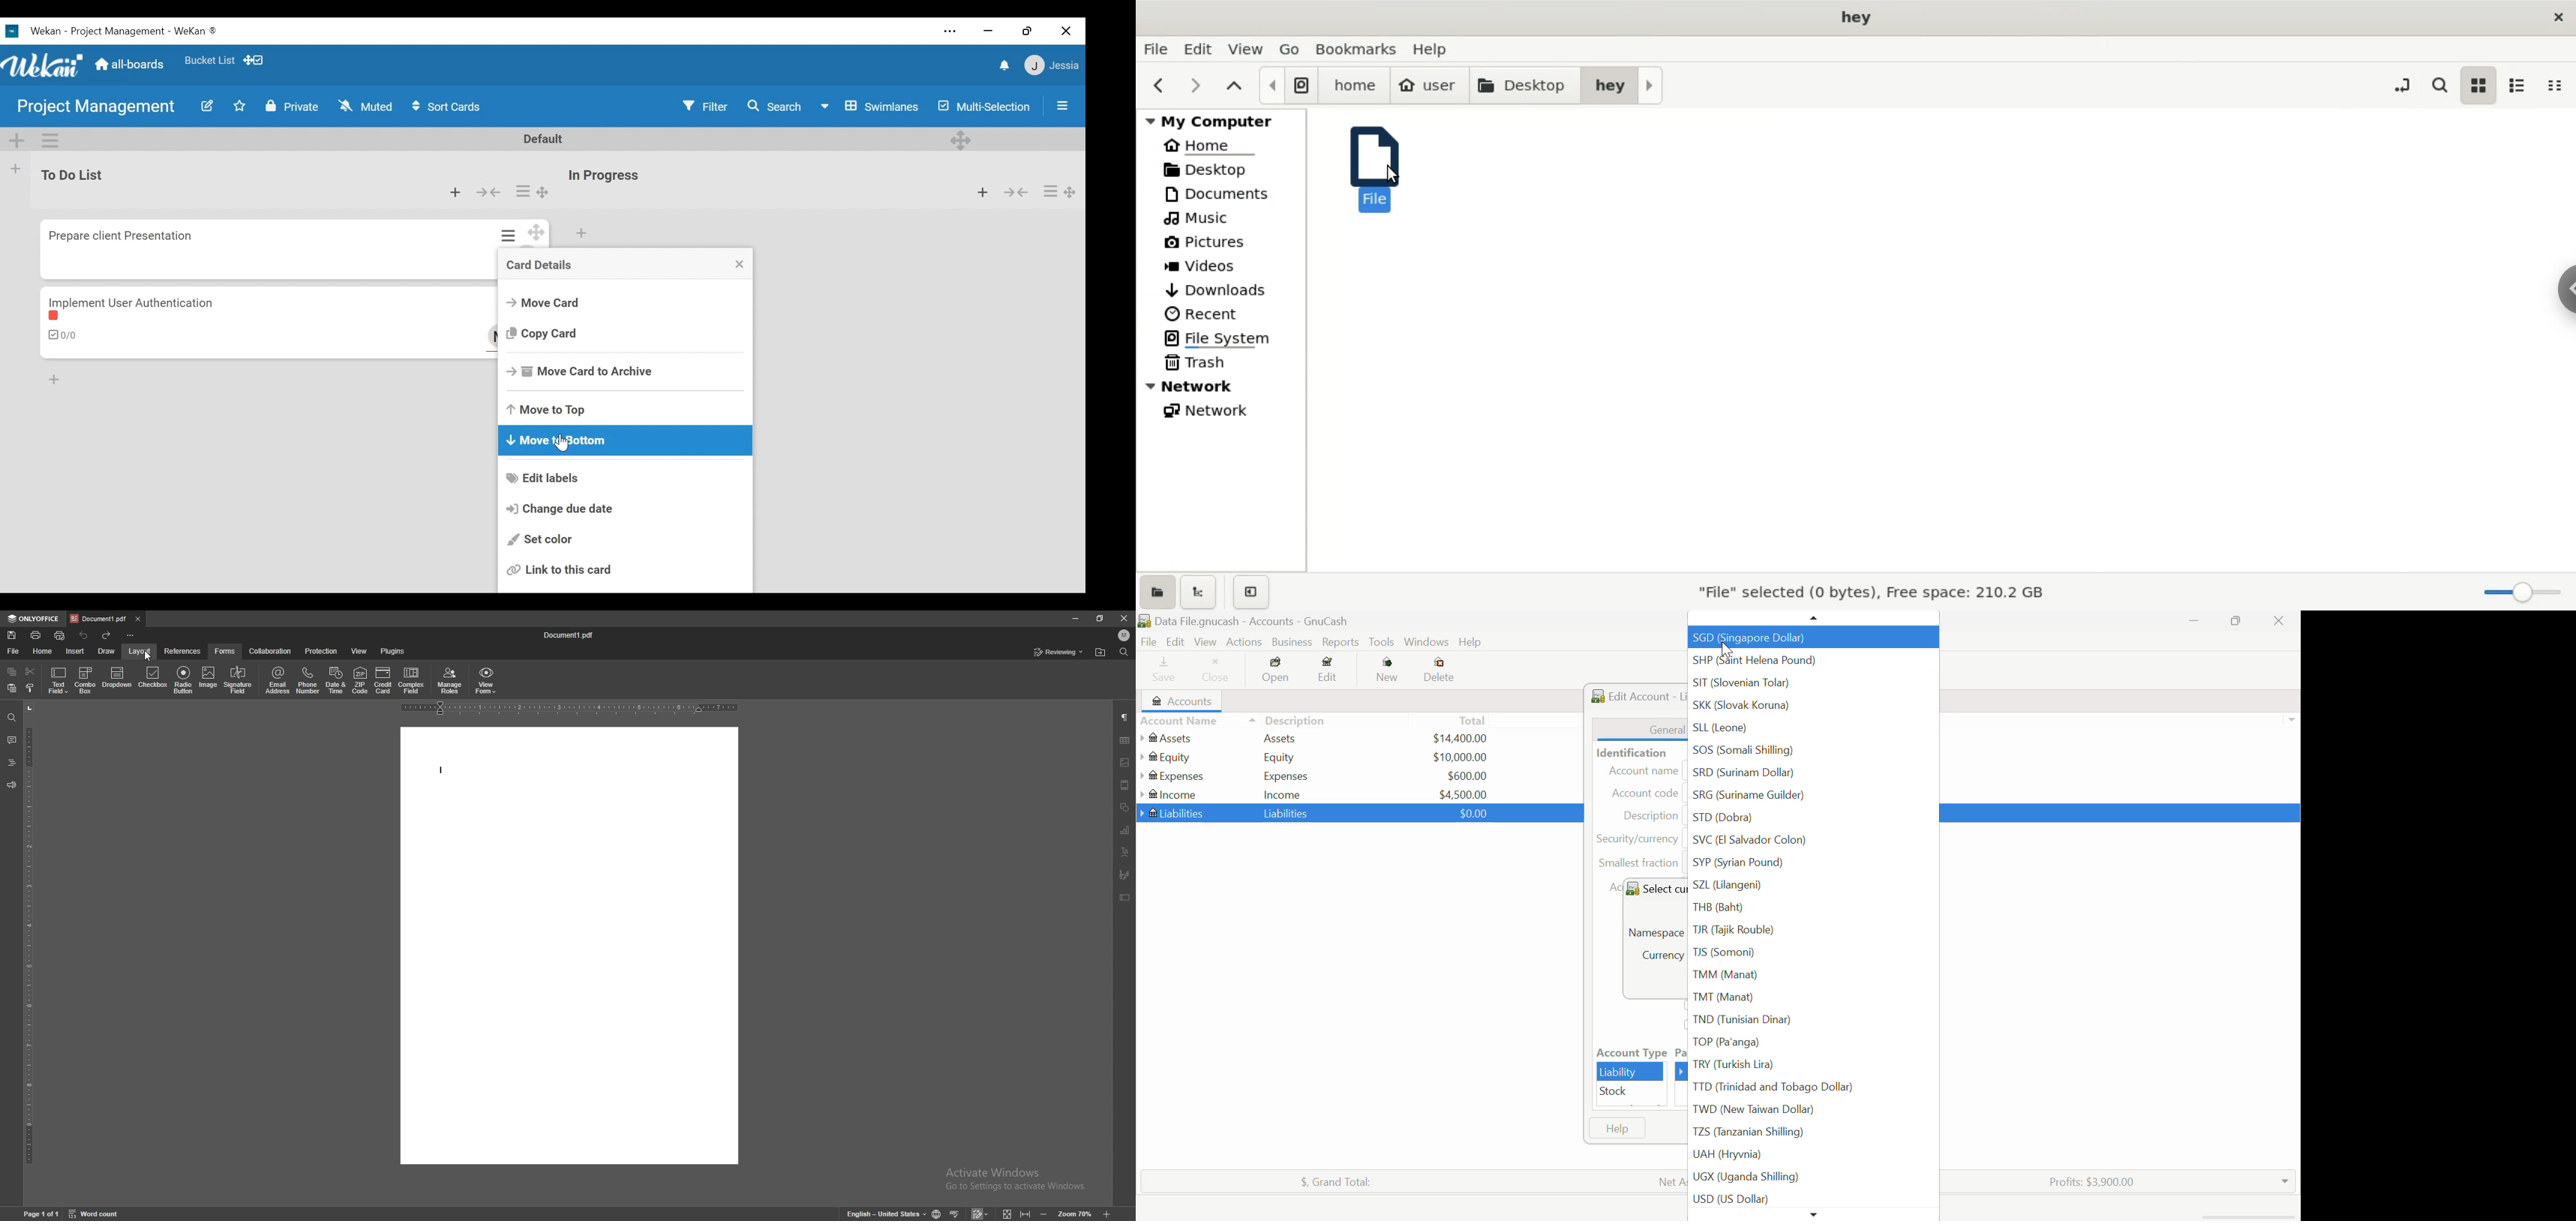 The height and width of the screenshot is (1232, 2576). I want to click on notifications, so click(1004, 66).